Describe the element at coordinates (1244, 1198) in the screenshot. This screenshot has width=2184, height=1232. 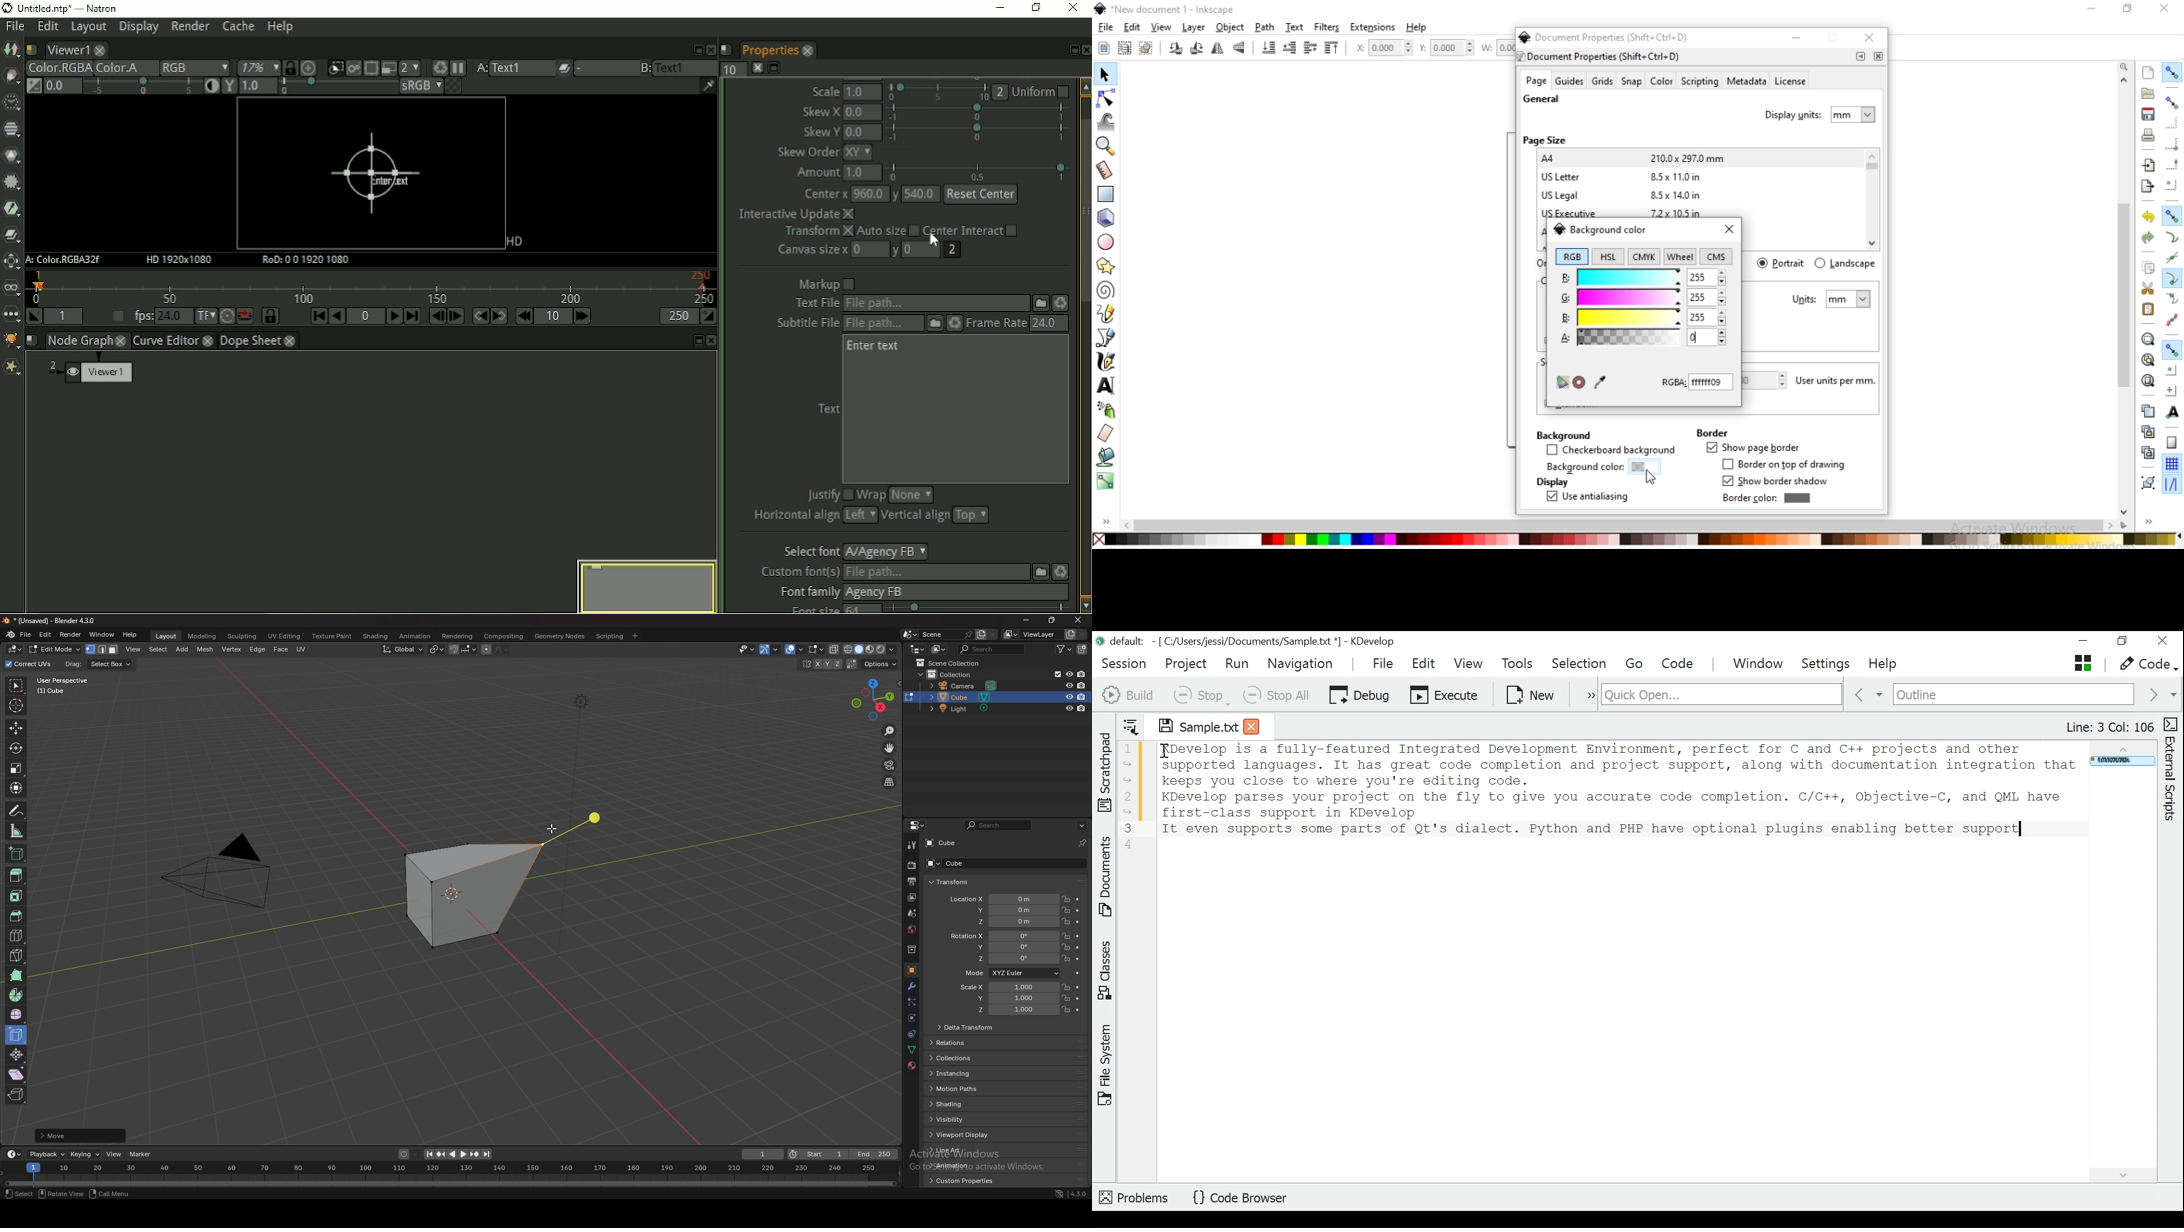
I see `Code Browser` at that location.